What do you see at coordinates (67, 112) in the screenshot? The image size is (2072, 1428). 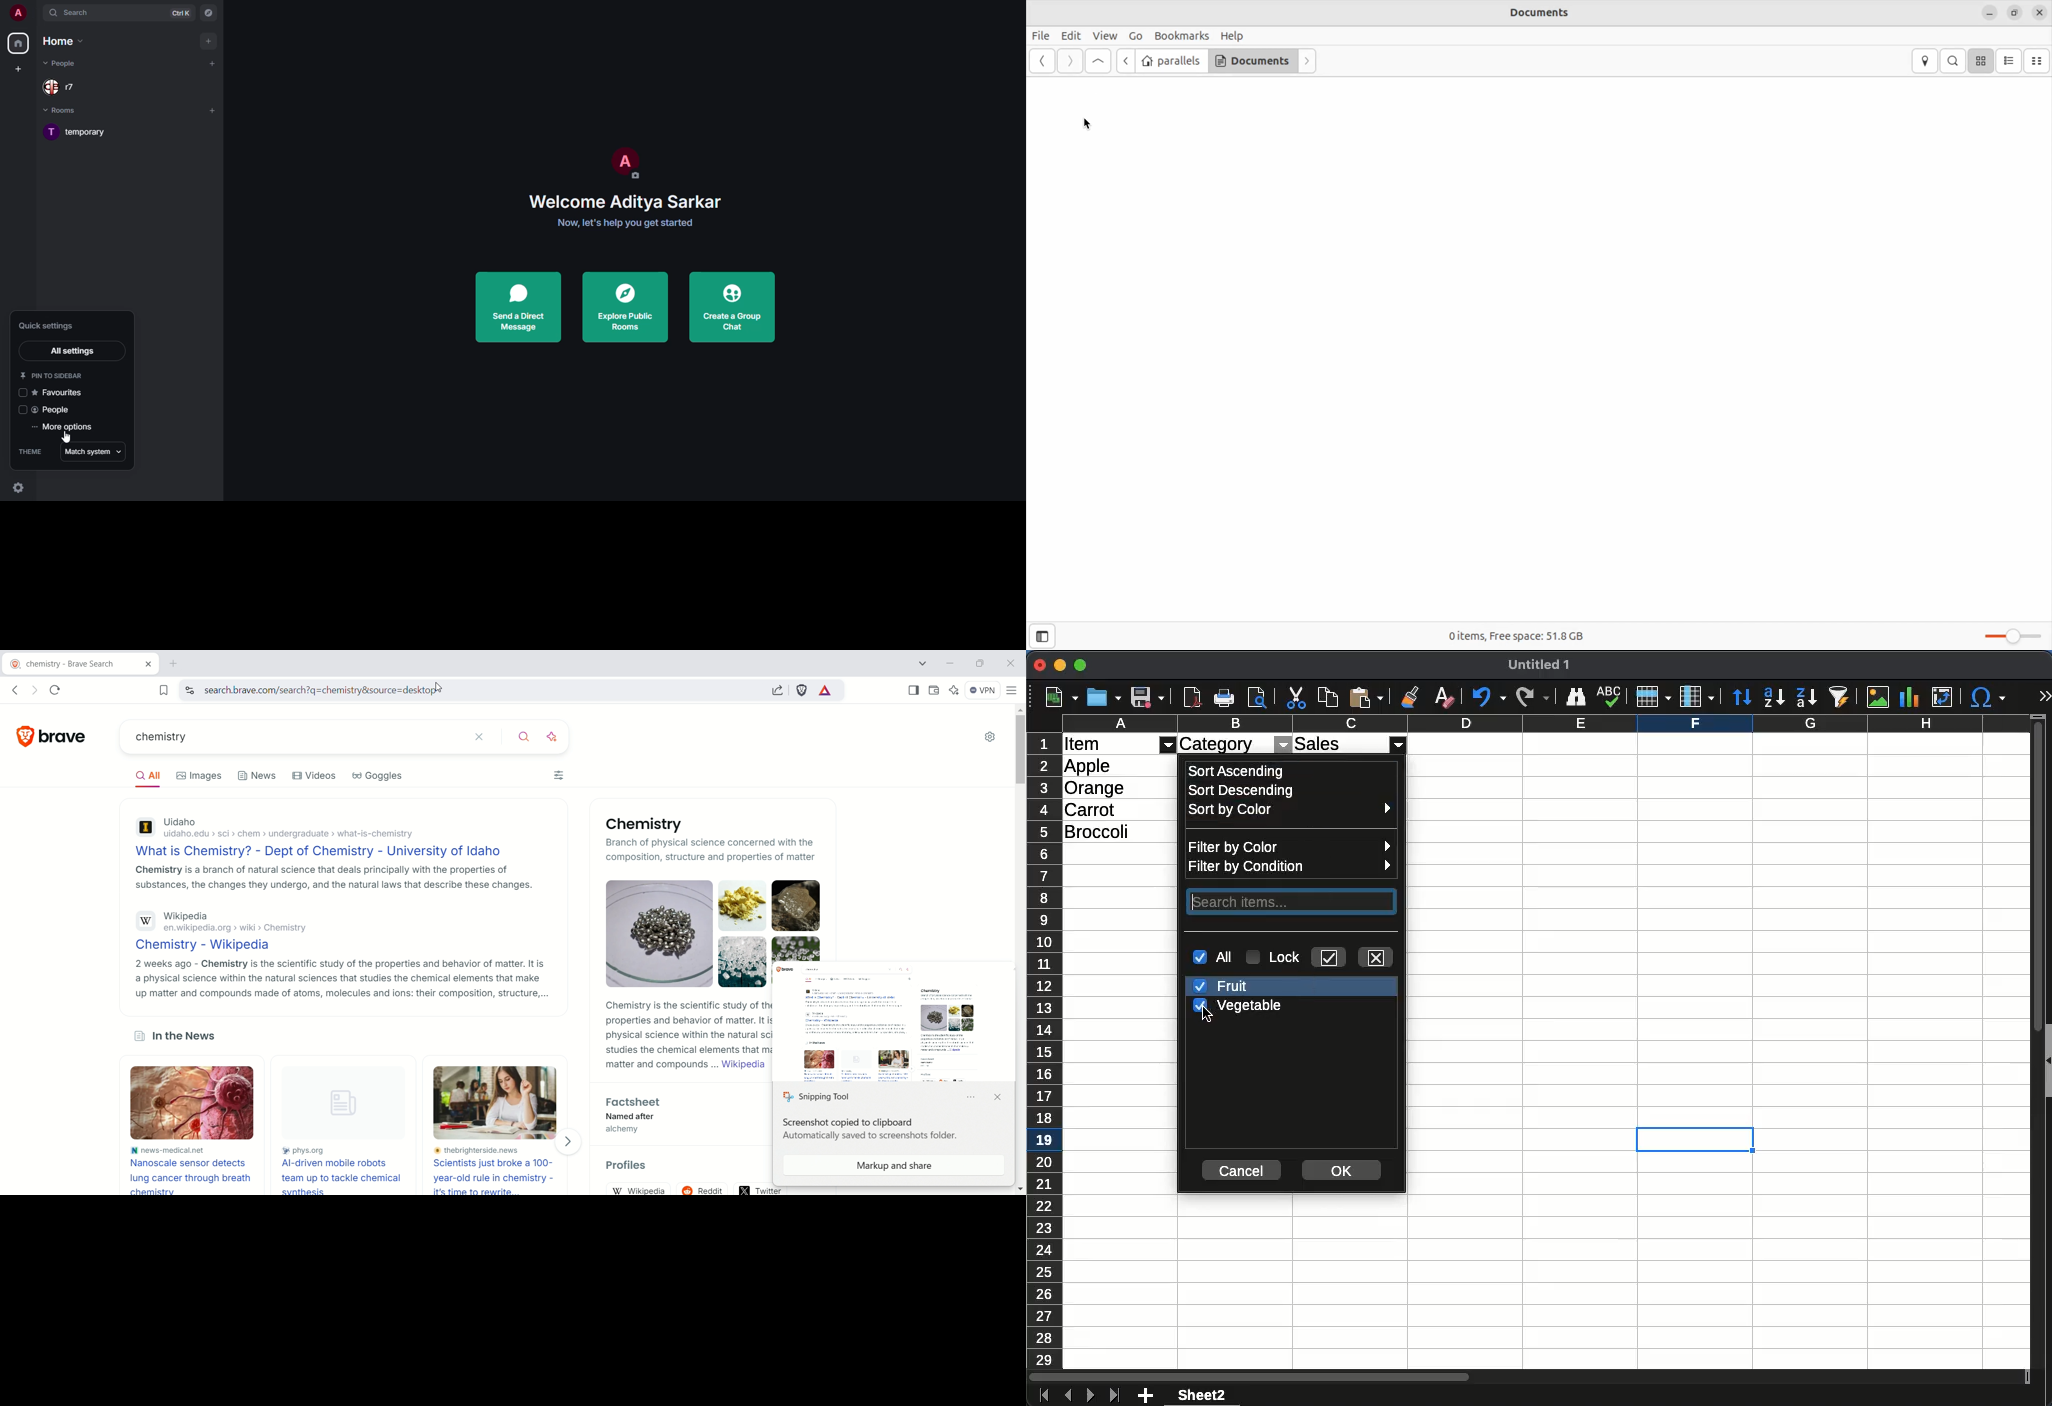 I see `rooms` at bounding box center [67, 112].